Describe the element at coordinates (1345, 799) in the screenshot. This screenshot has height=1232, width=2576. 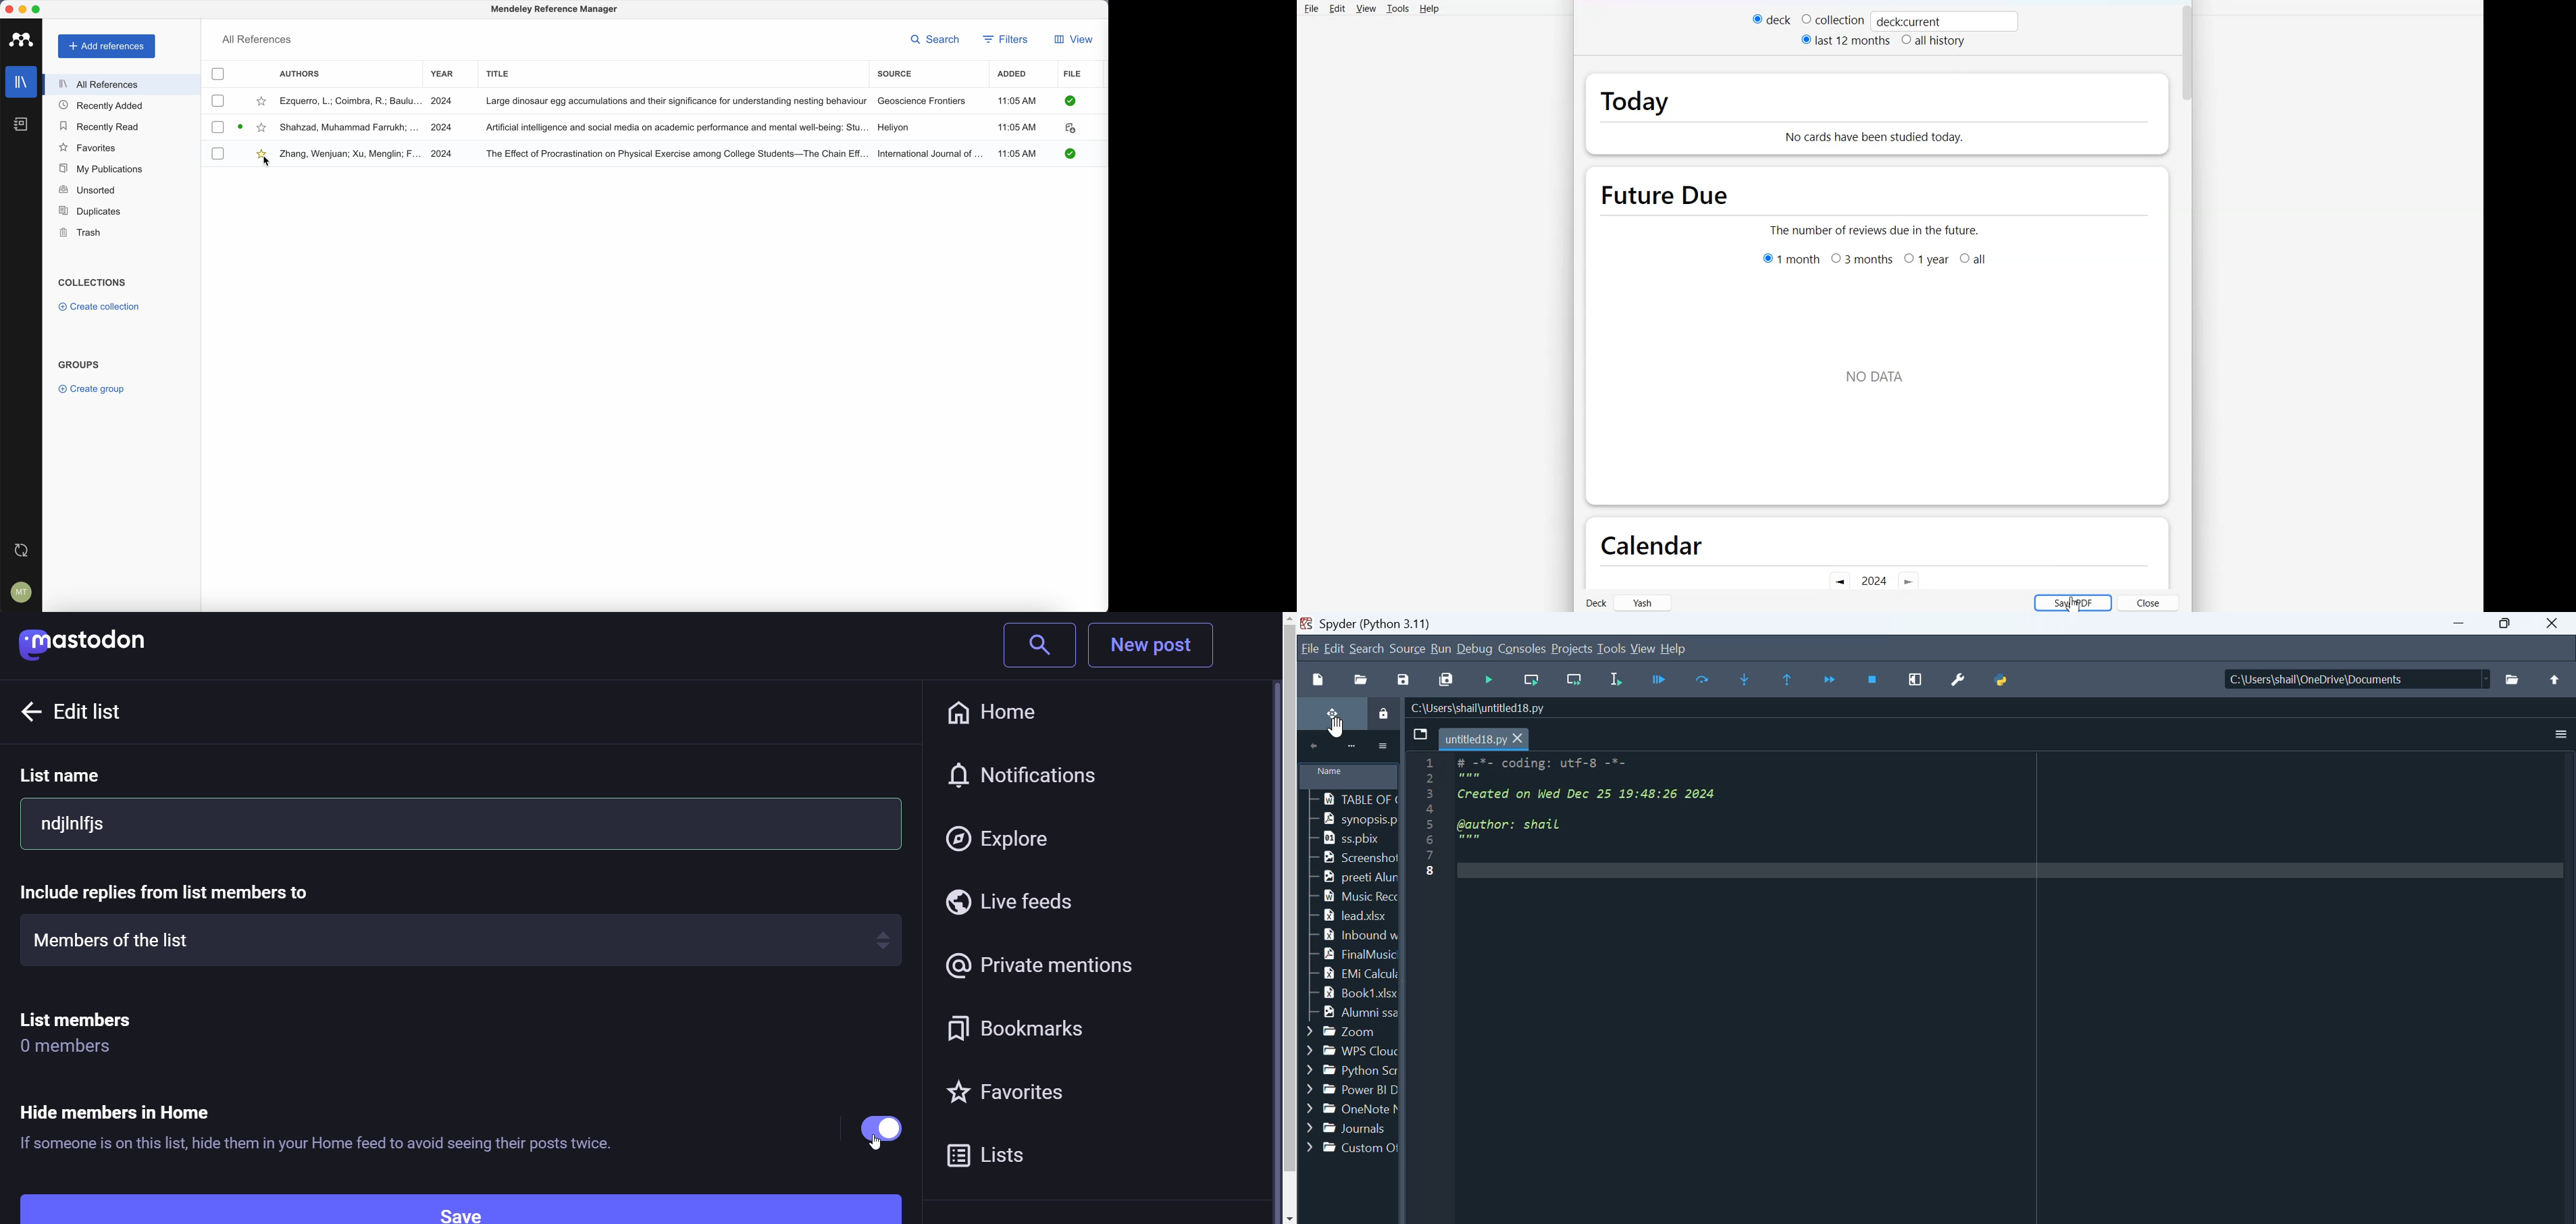
I see `TABLE OF..` at that location.